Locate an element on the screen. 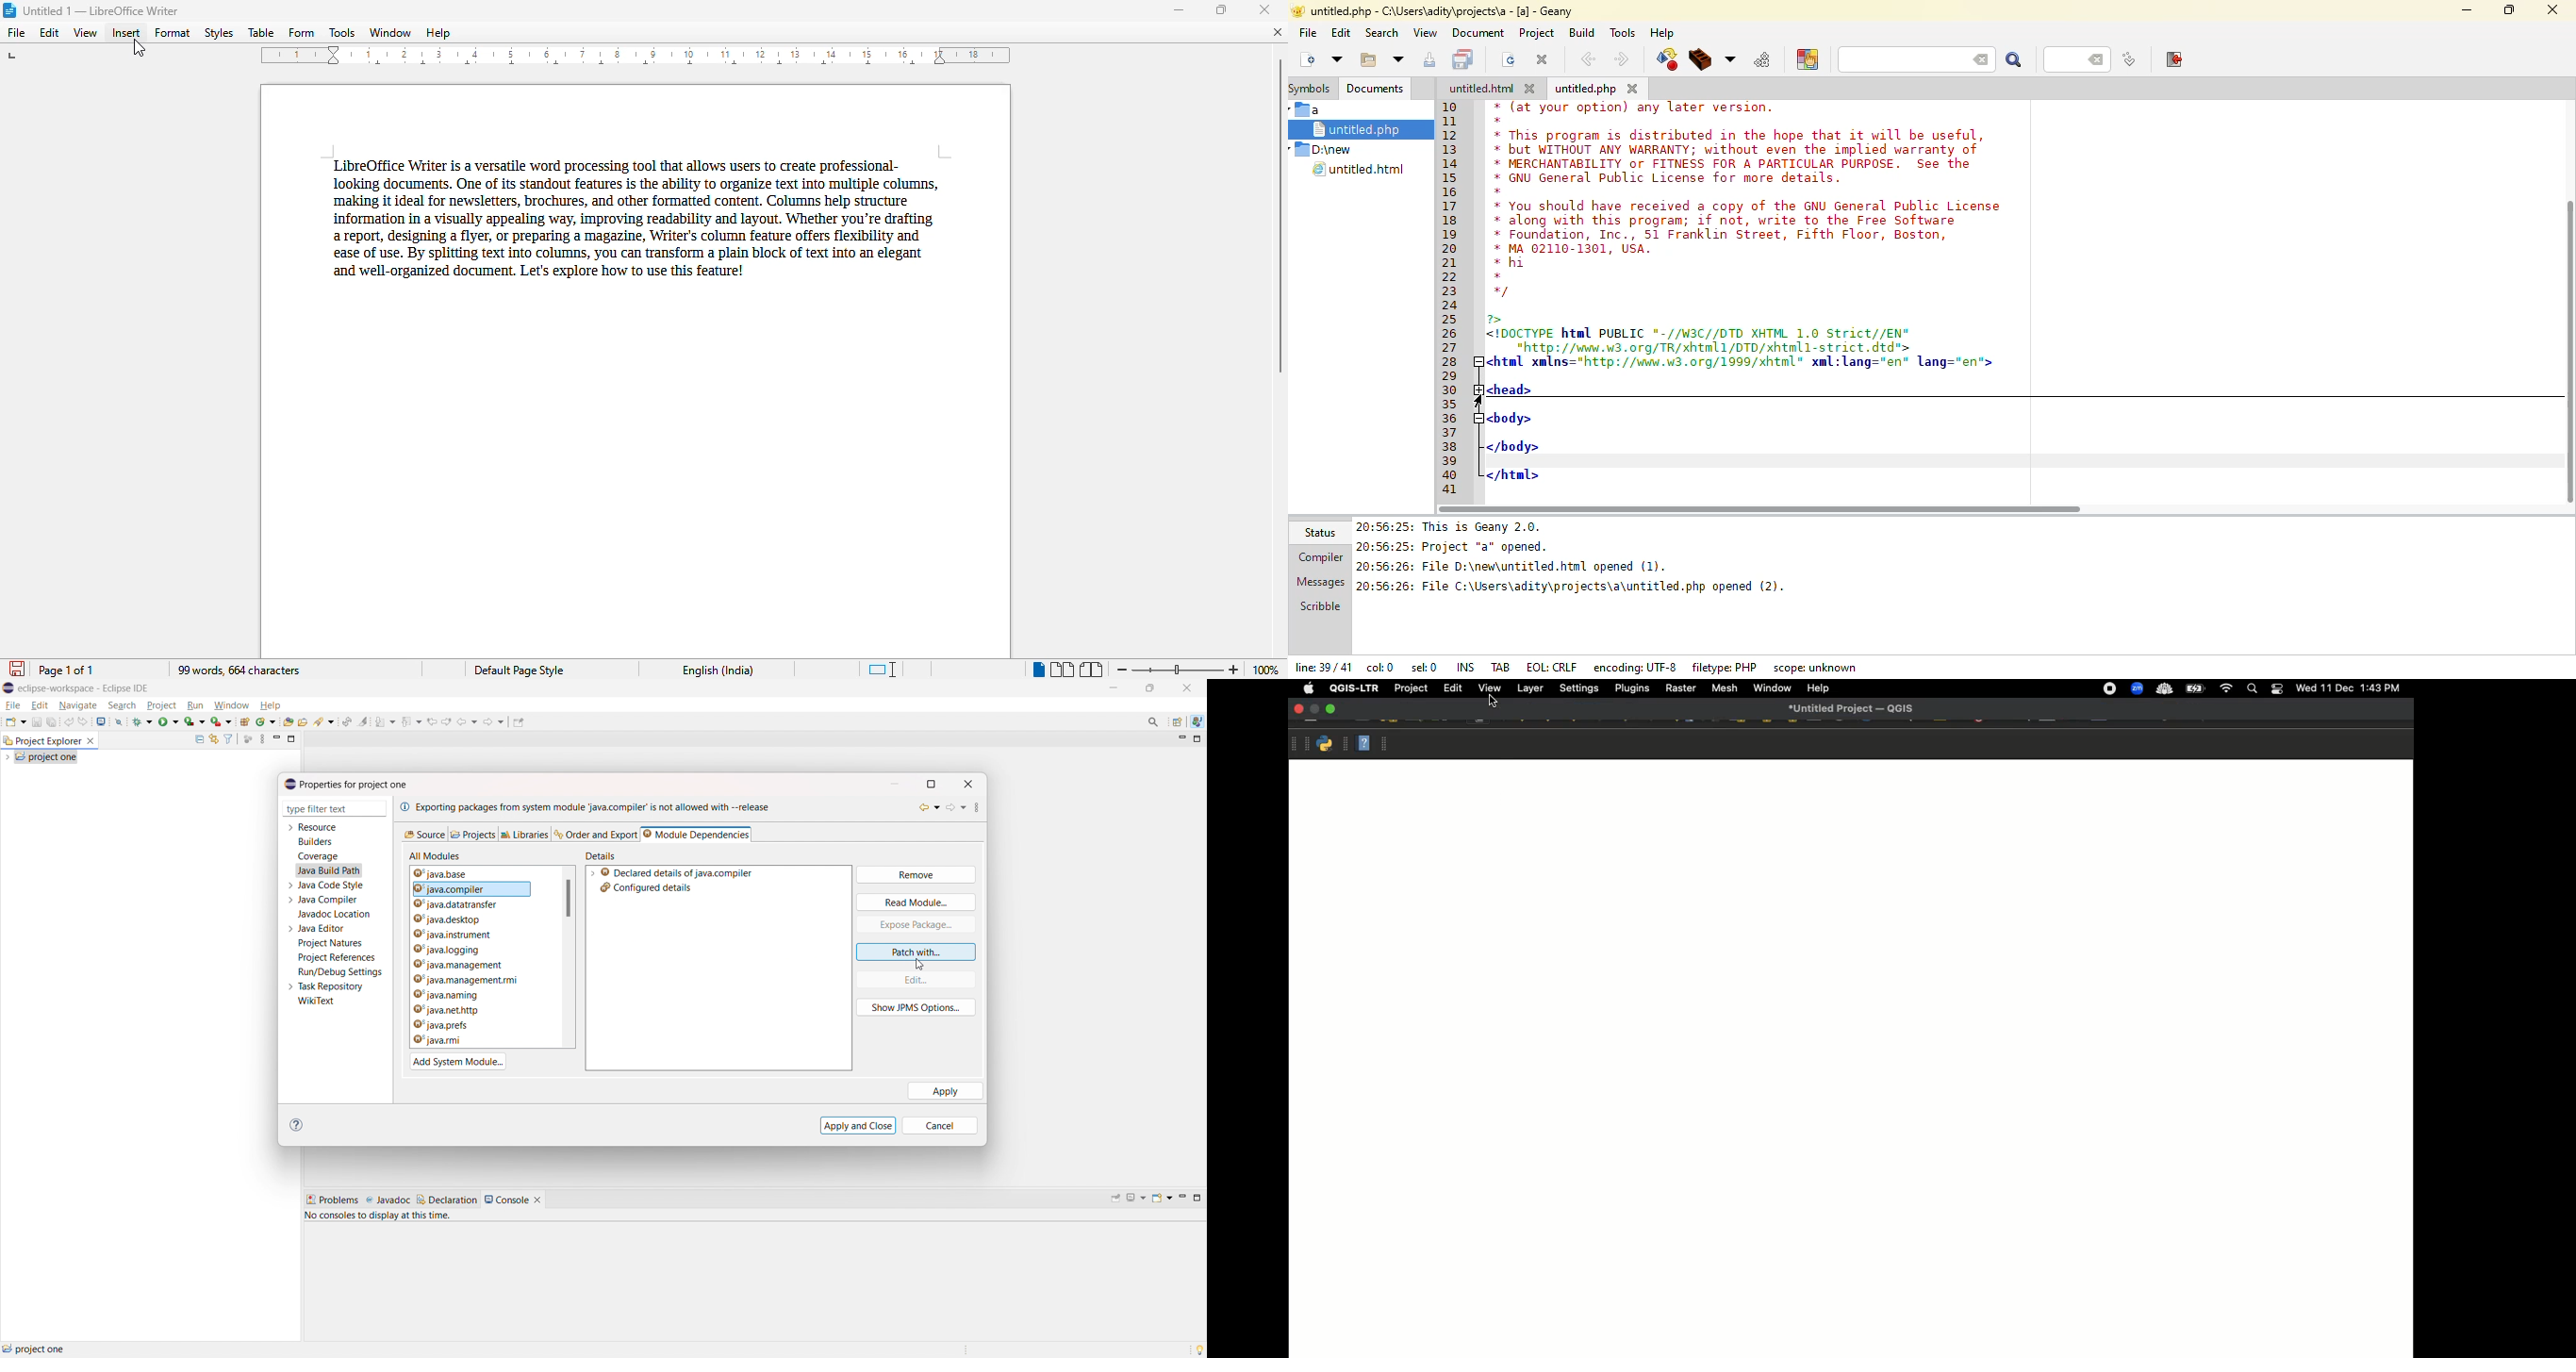 Image resolution: width=2576 pixels, height=1372 pixels. source is located at coordinates (424, 834).